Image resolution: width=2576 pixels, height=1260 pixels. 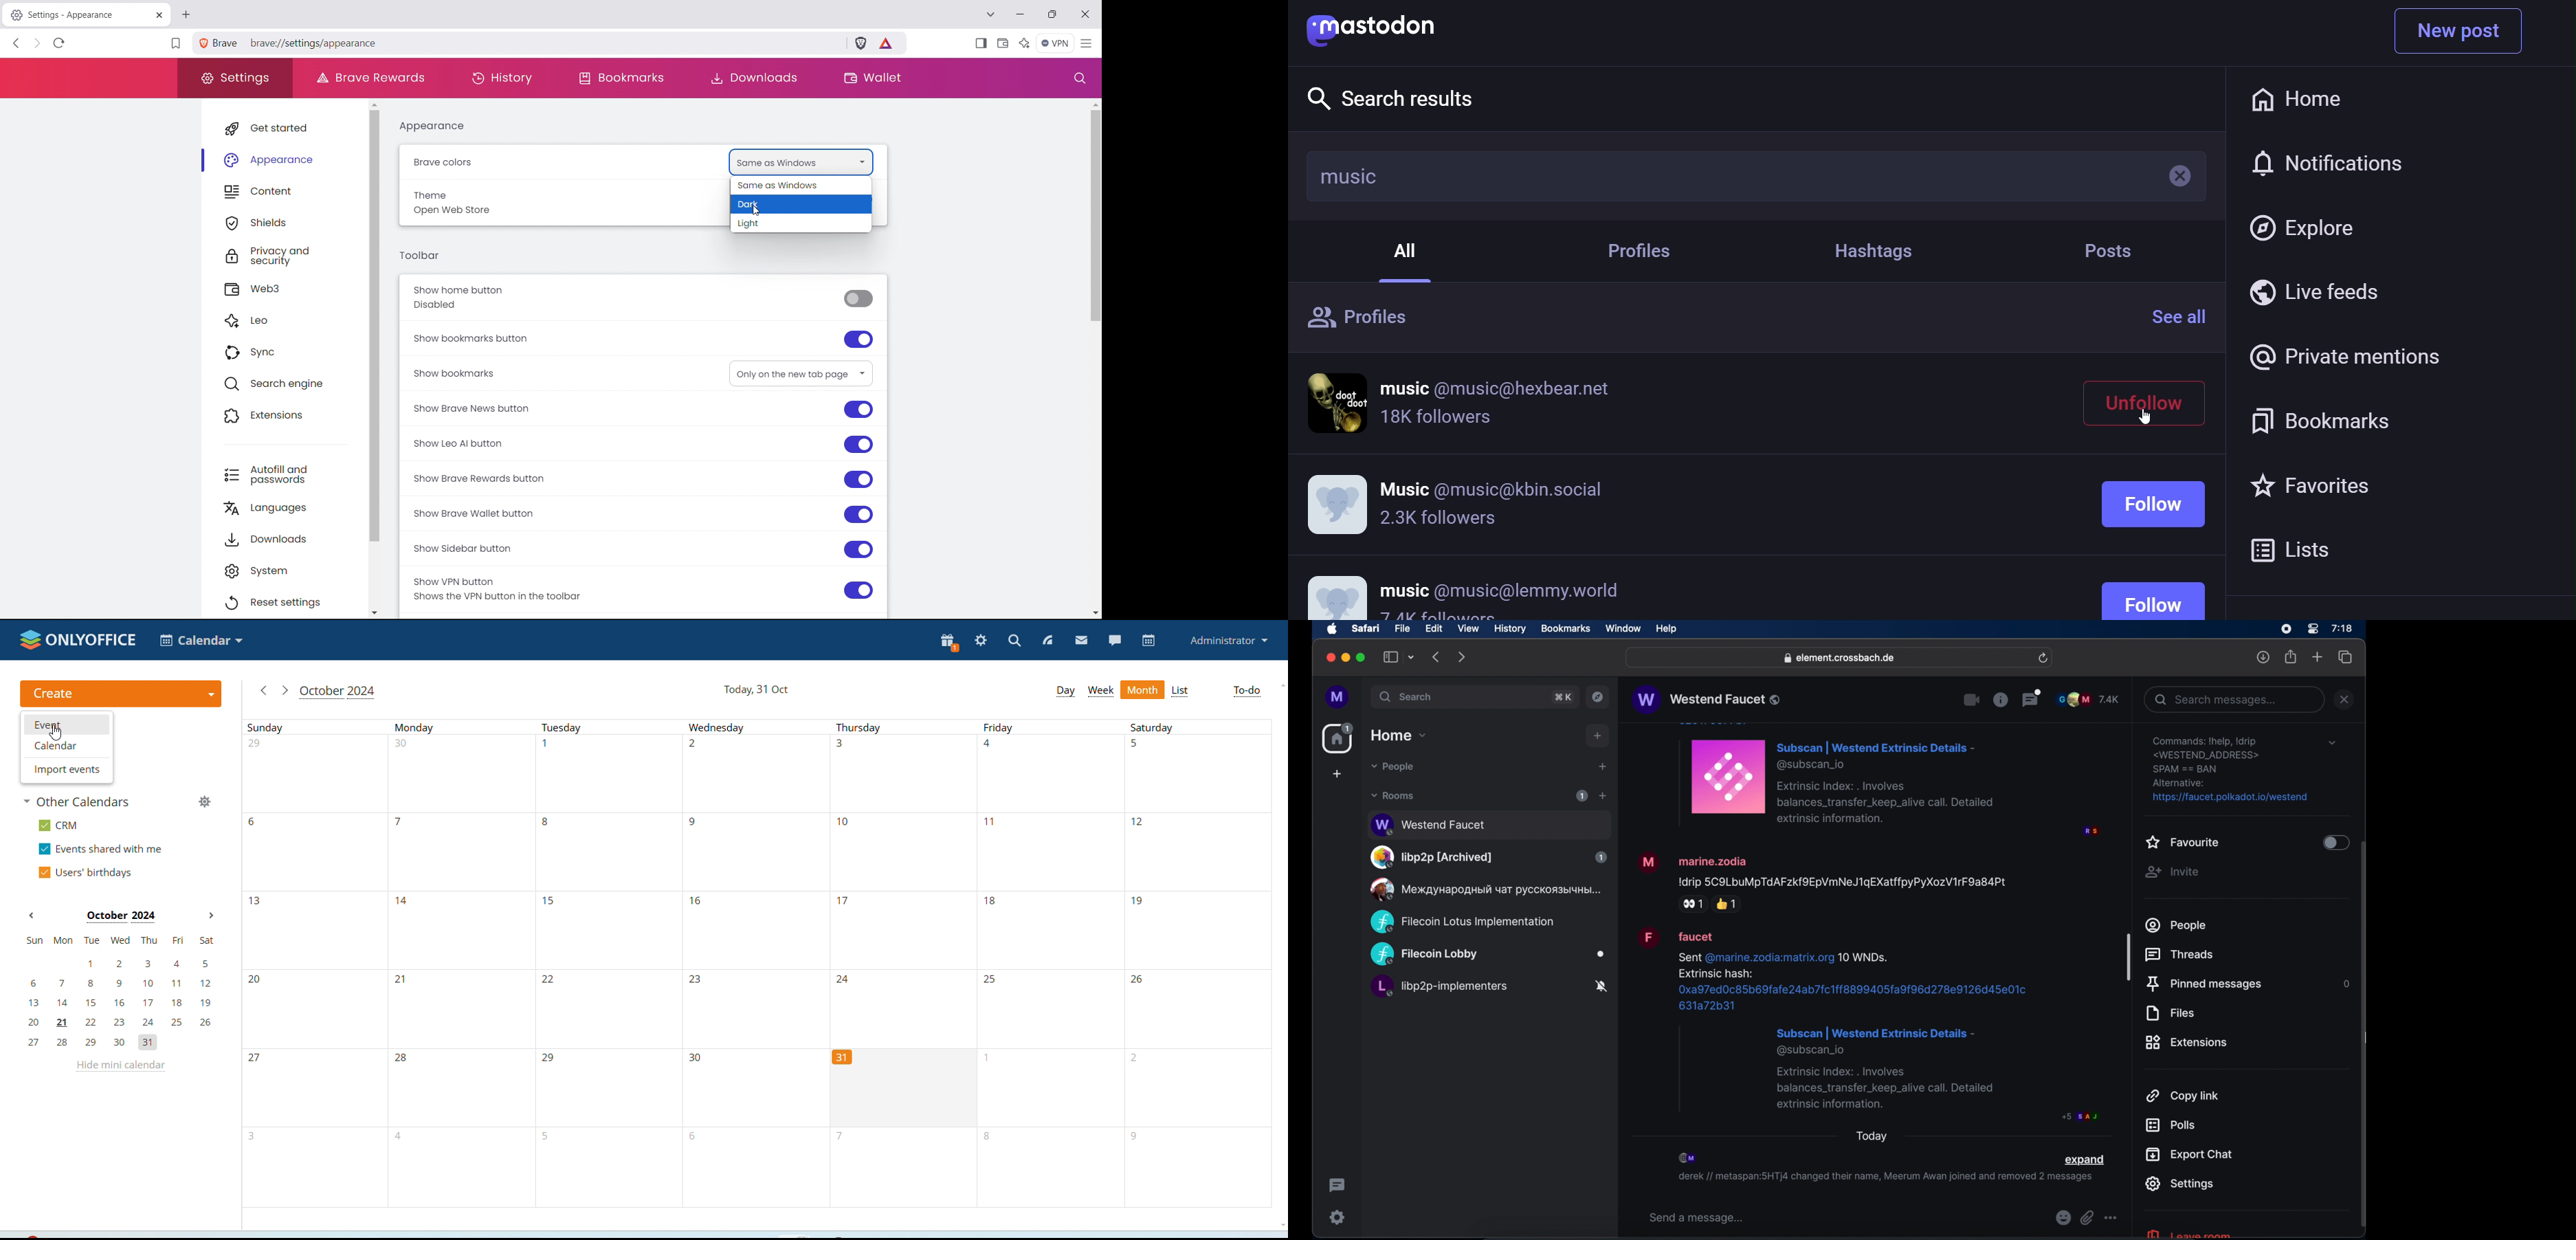 I want to click on autofill and passwords, so click(x=290, y=473).